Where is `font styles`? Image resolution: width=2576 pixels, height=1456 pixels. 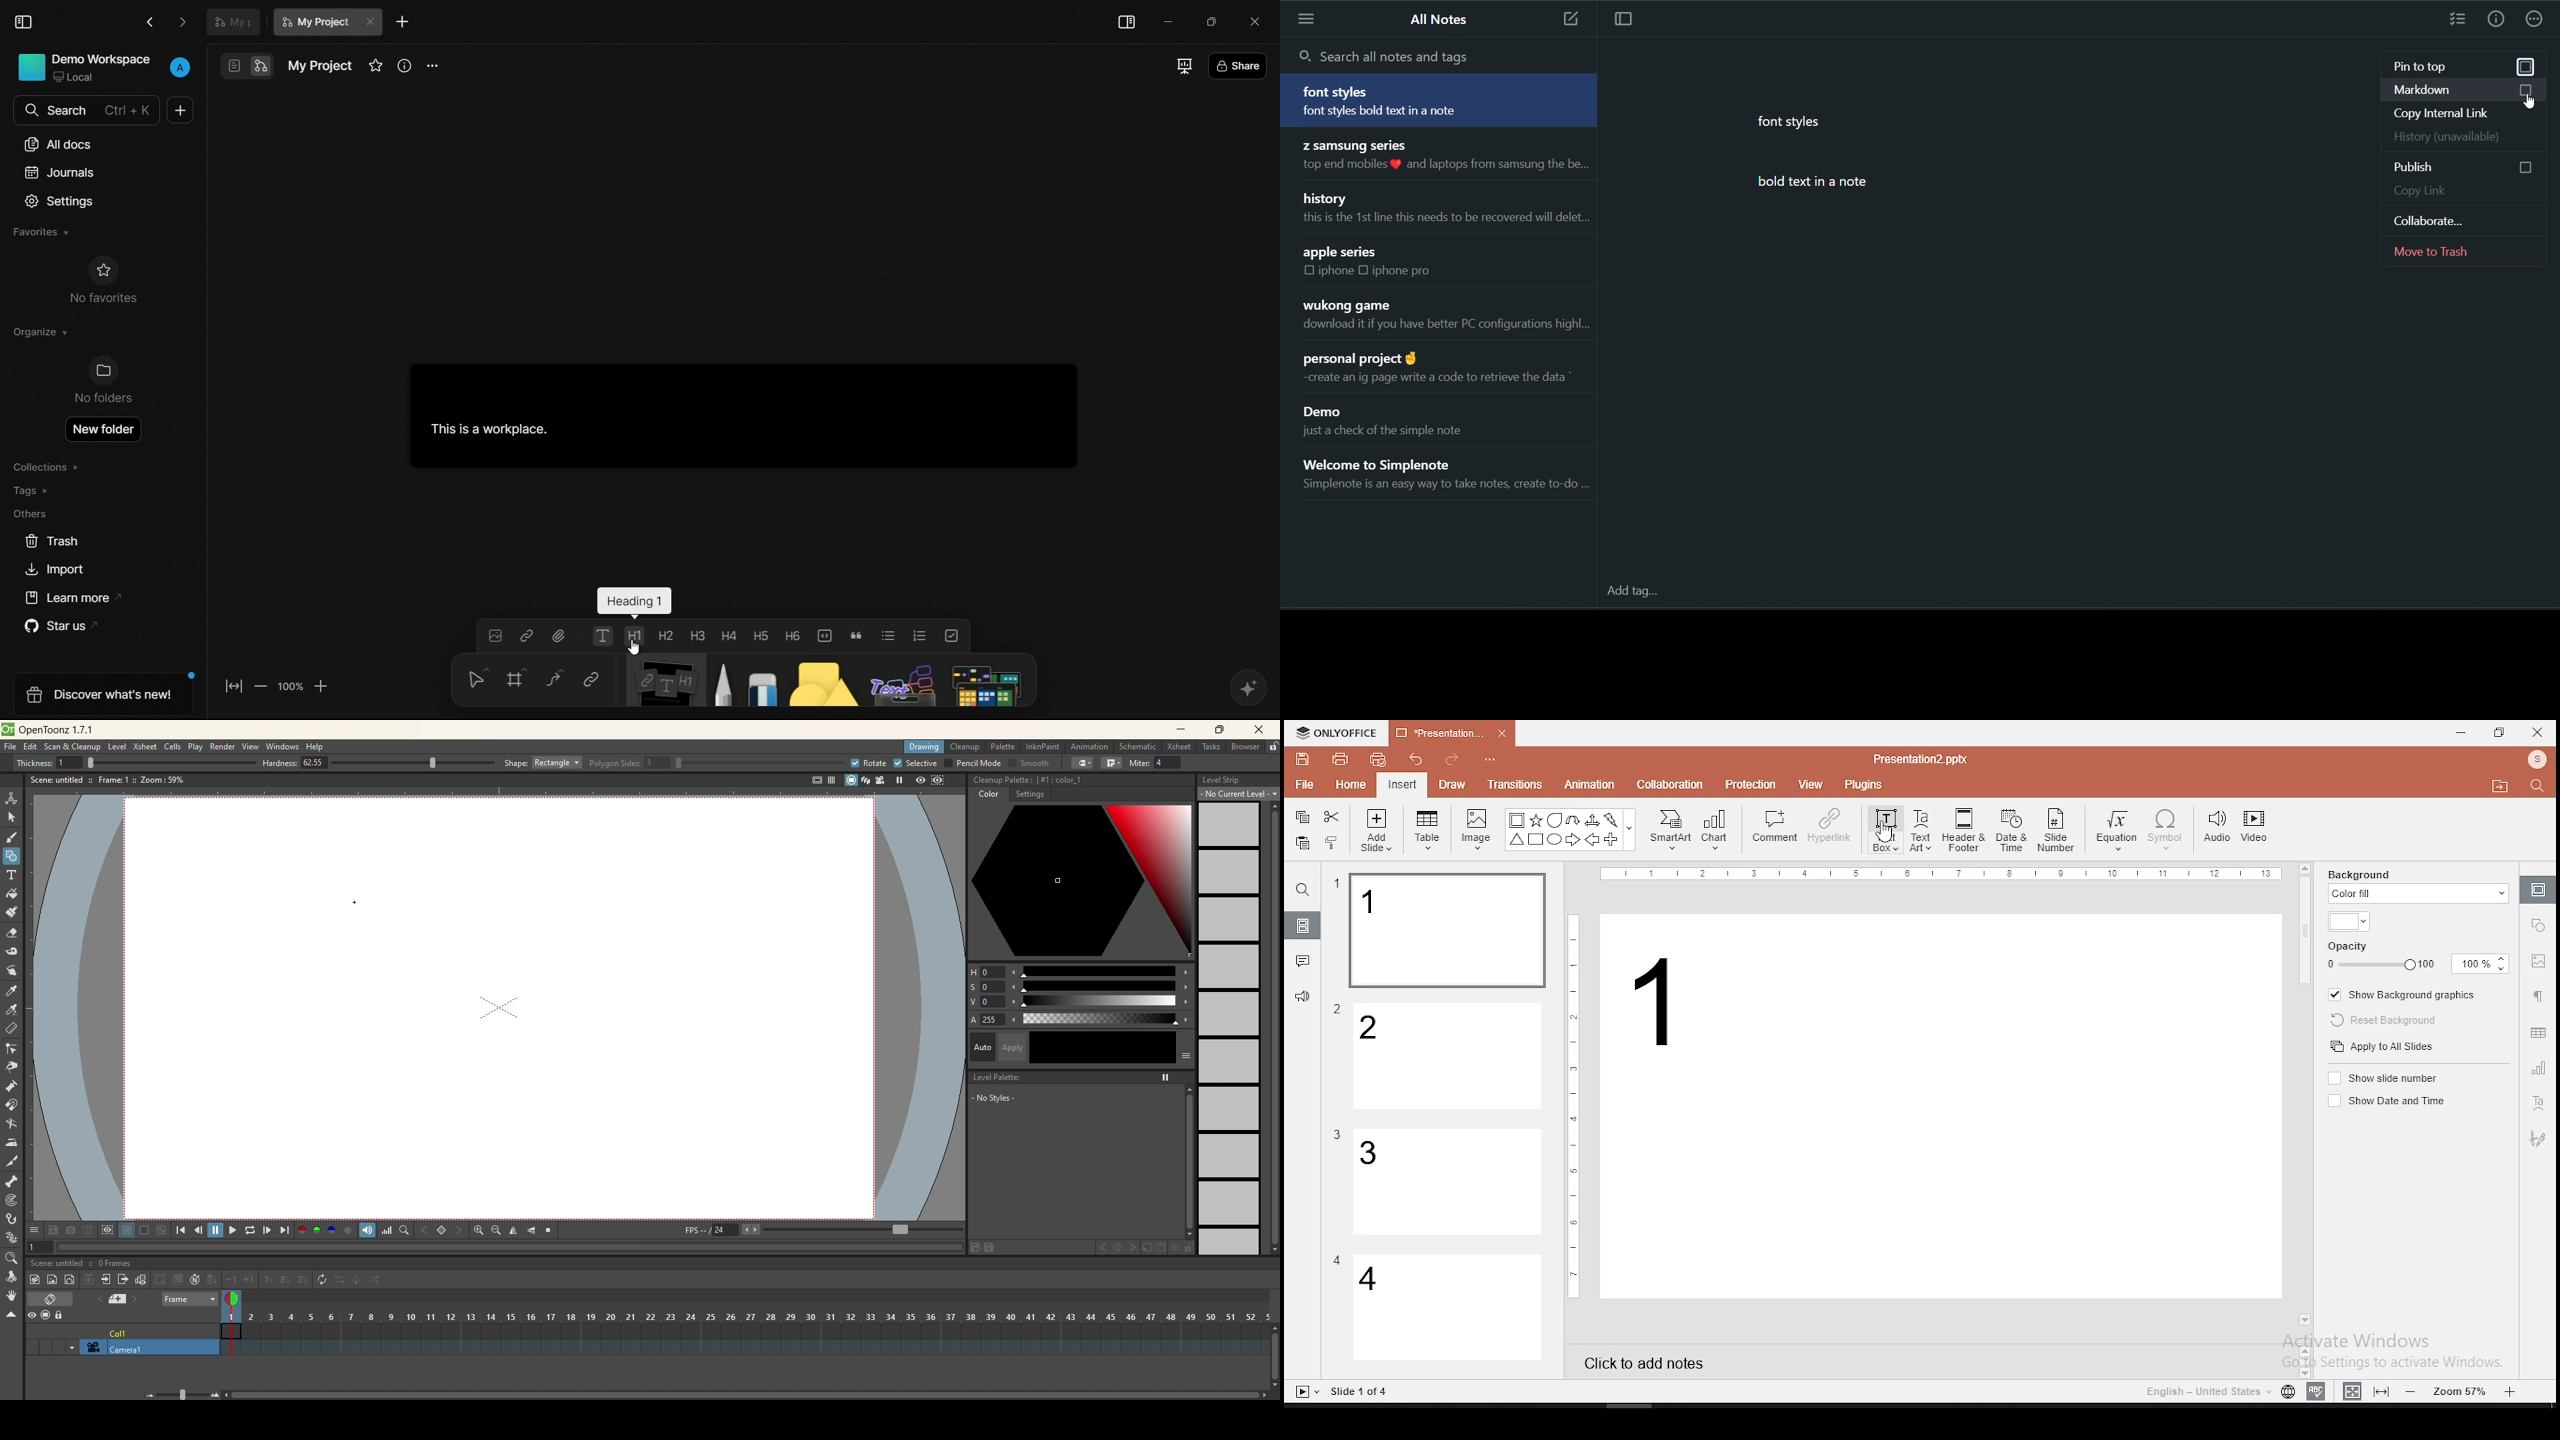
font styles is located at coordinates (1339, 92).